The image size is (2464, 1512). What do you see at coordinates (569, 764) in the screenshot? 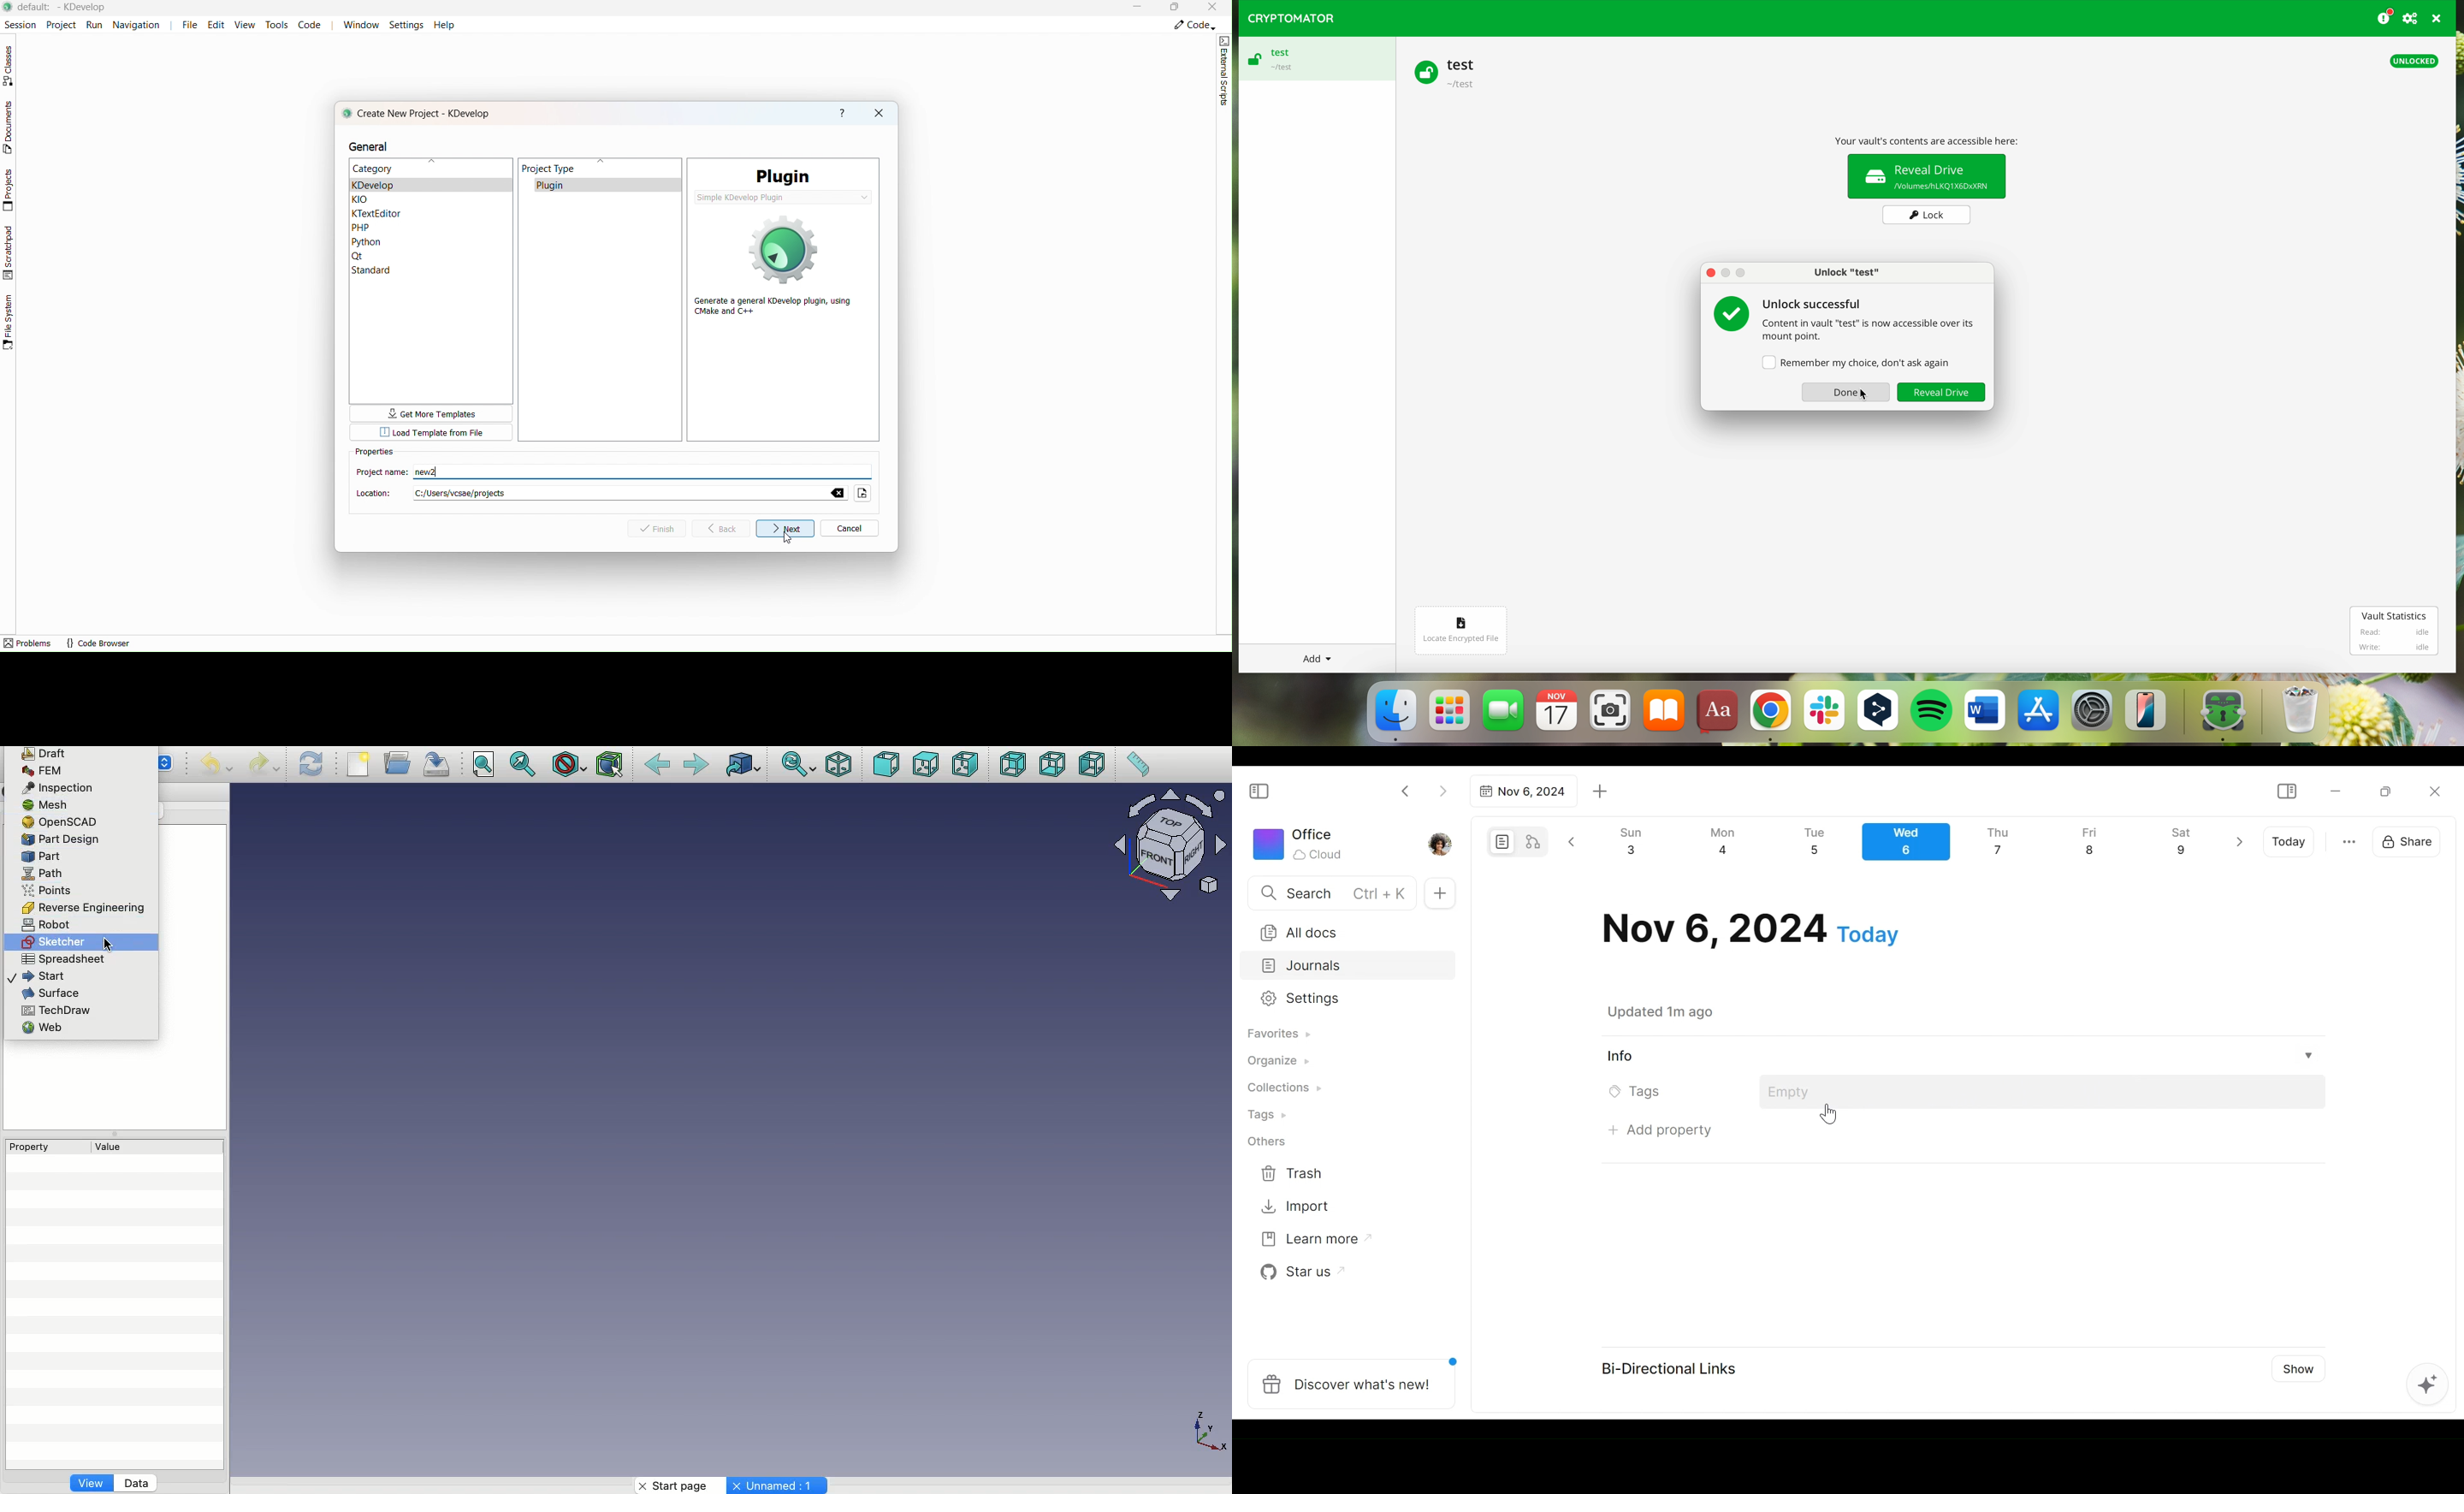
I see `Draw style` at bounding box center [569, 764].